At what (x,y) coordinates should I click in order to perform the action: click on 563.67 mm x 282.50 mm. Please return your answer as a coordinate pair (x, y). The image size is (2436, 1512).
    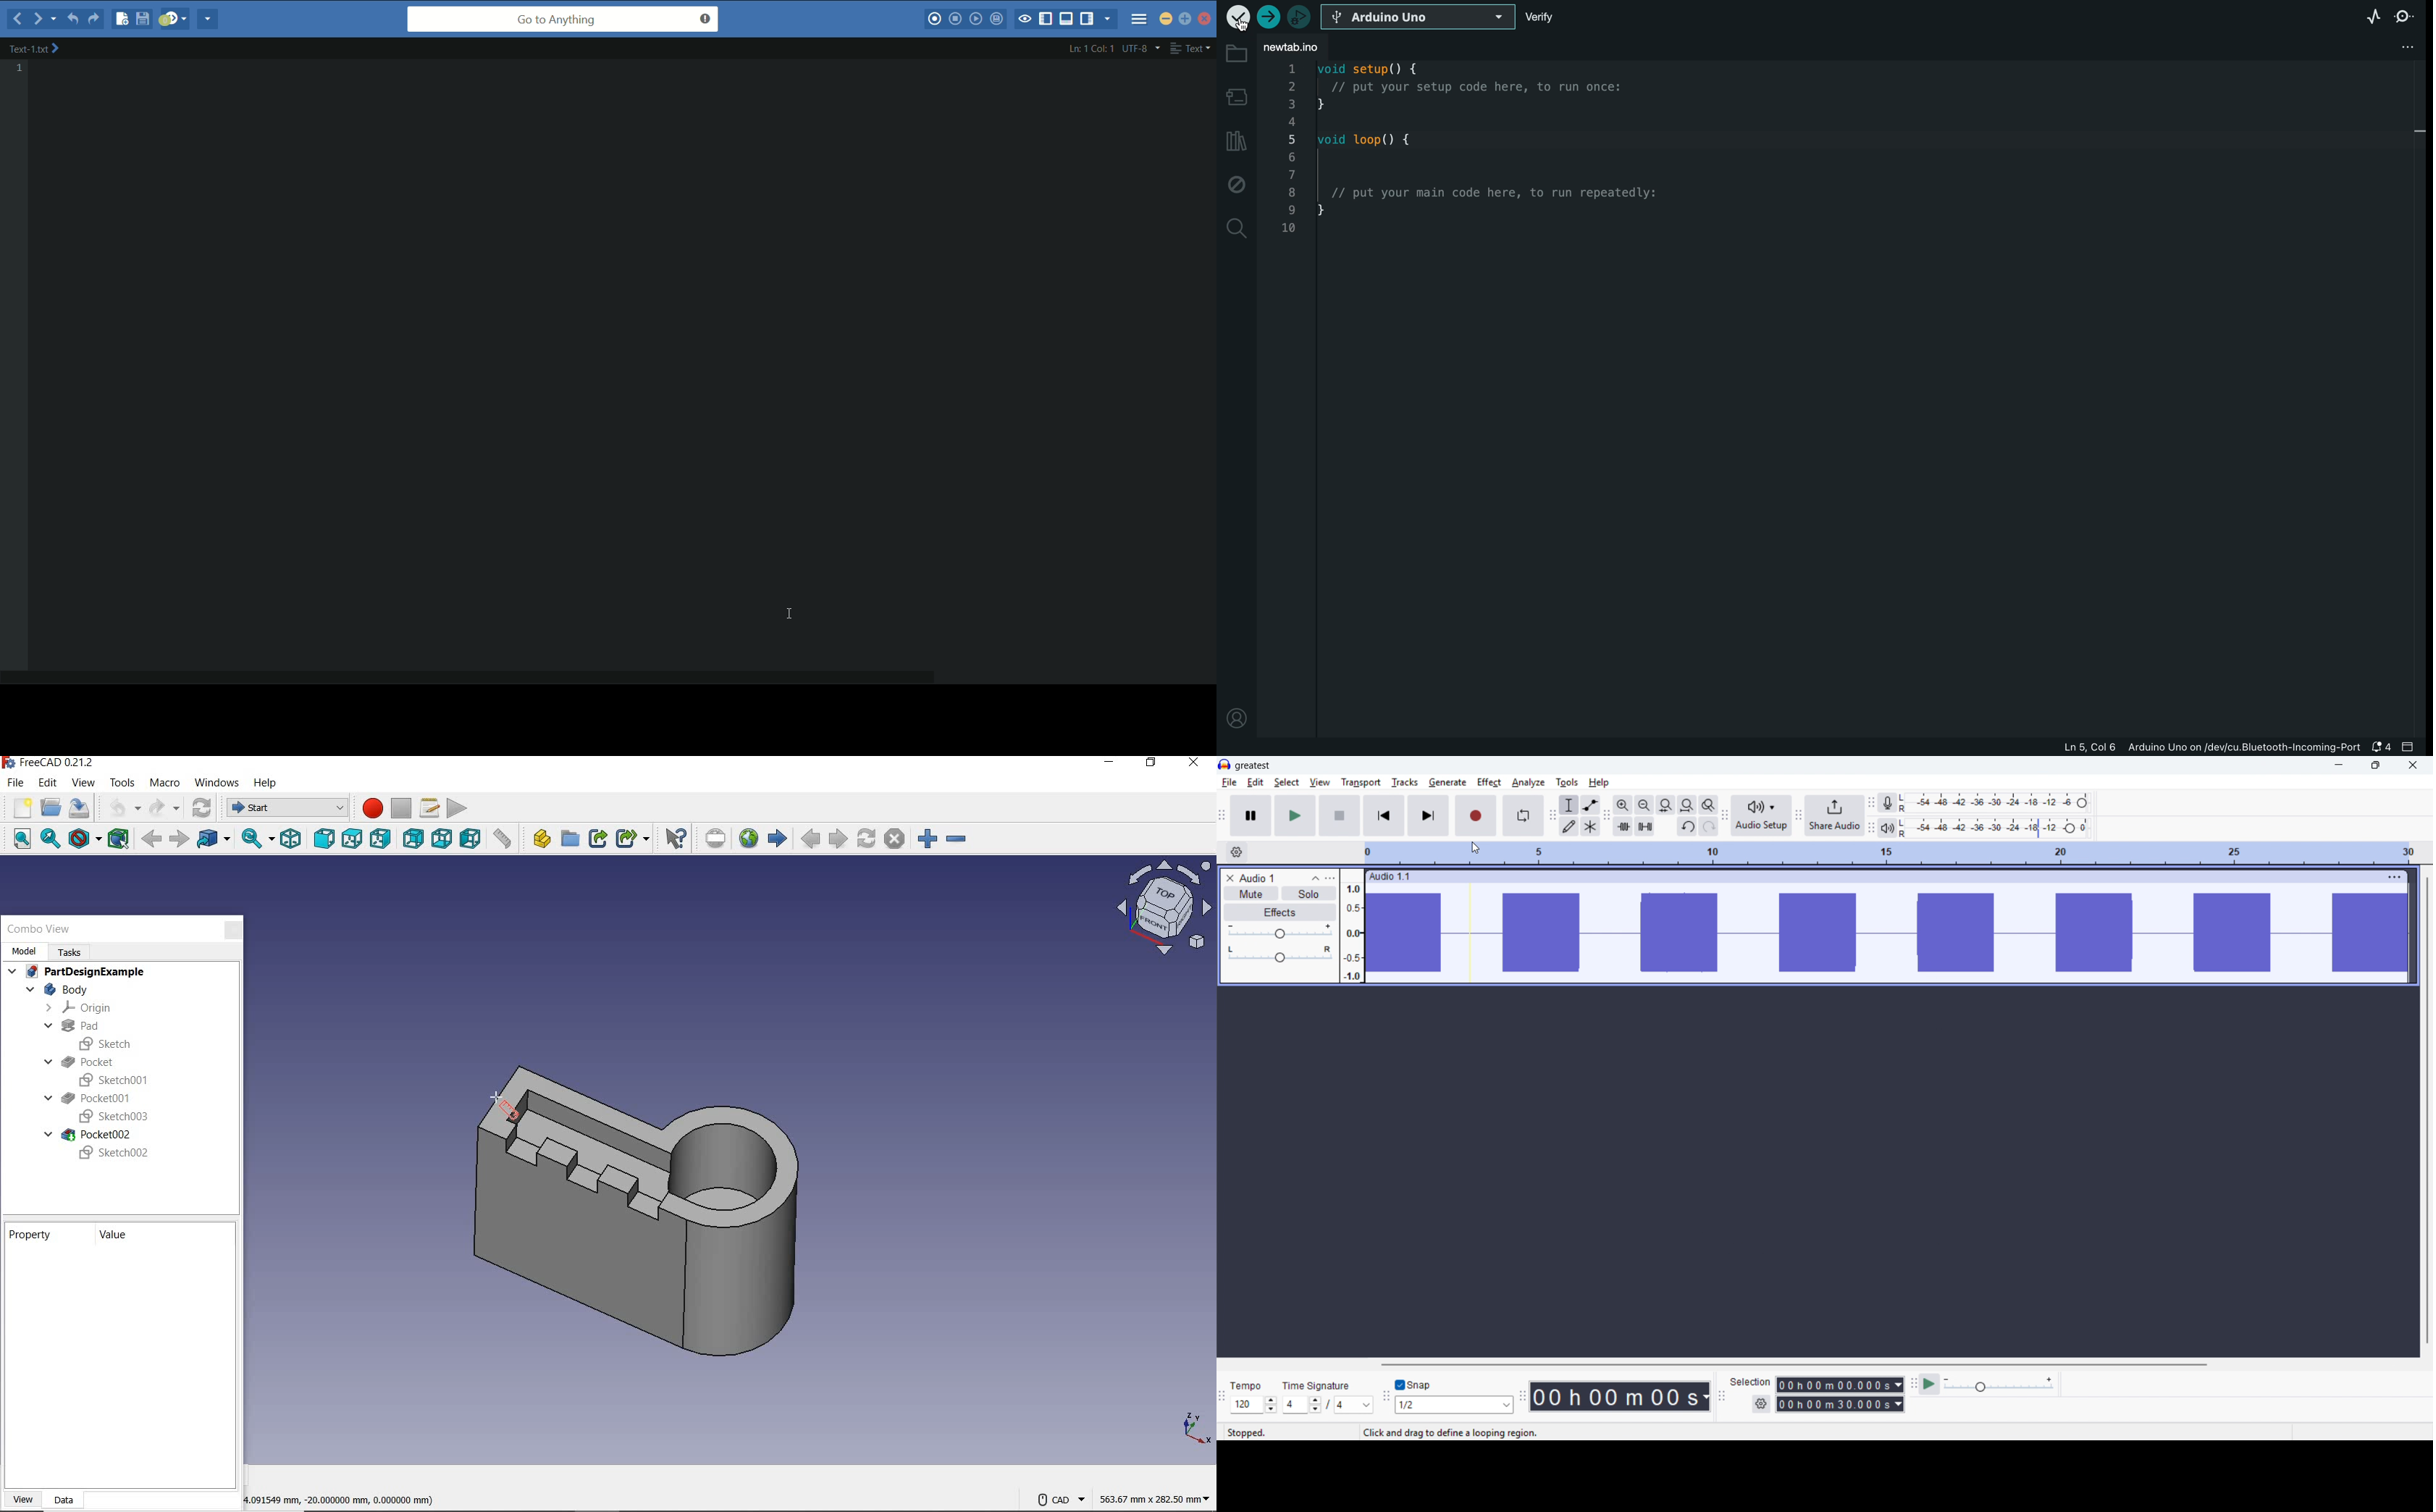
    Looking at the image, I should click on (1154, 1497).